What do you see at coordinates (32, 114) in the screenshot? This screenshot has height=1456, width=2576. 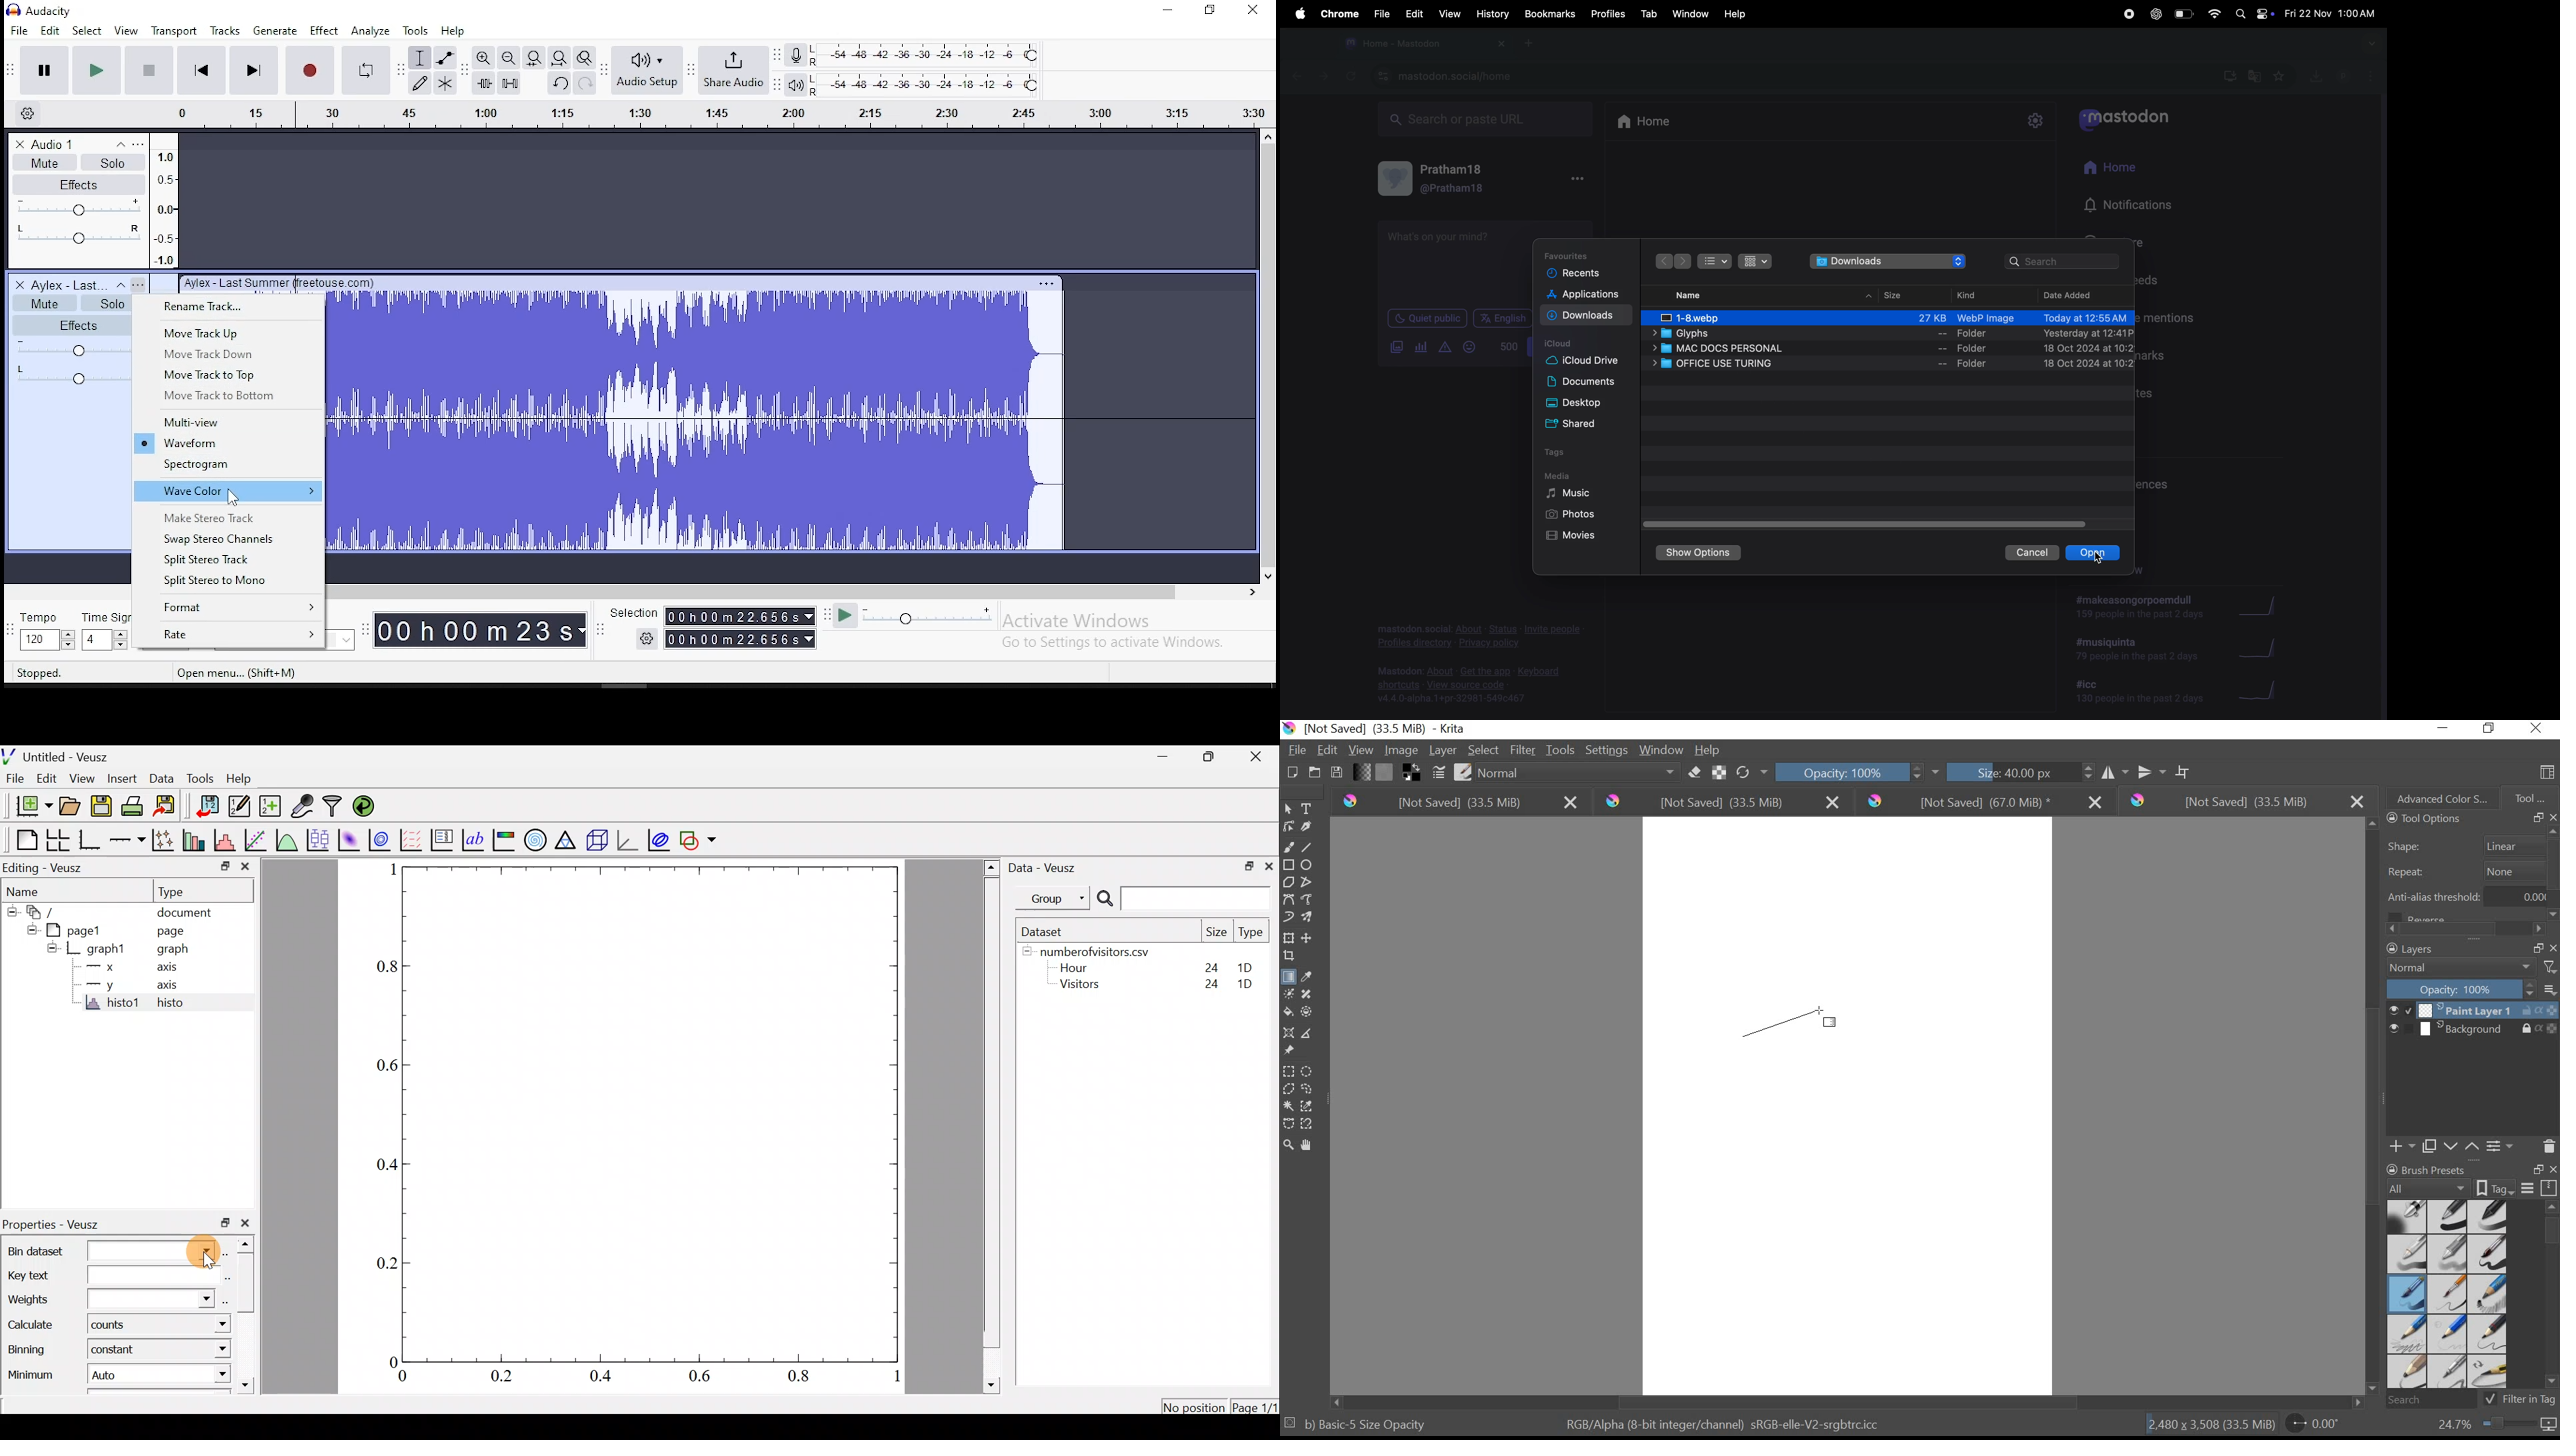 I see `timeline options` at bounding box center [32, 114].